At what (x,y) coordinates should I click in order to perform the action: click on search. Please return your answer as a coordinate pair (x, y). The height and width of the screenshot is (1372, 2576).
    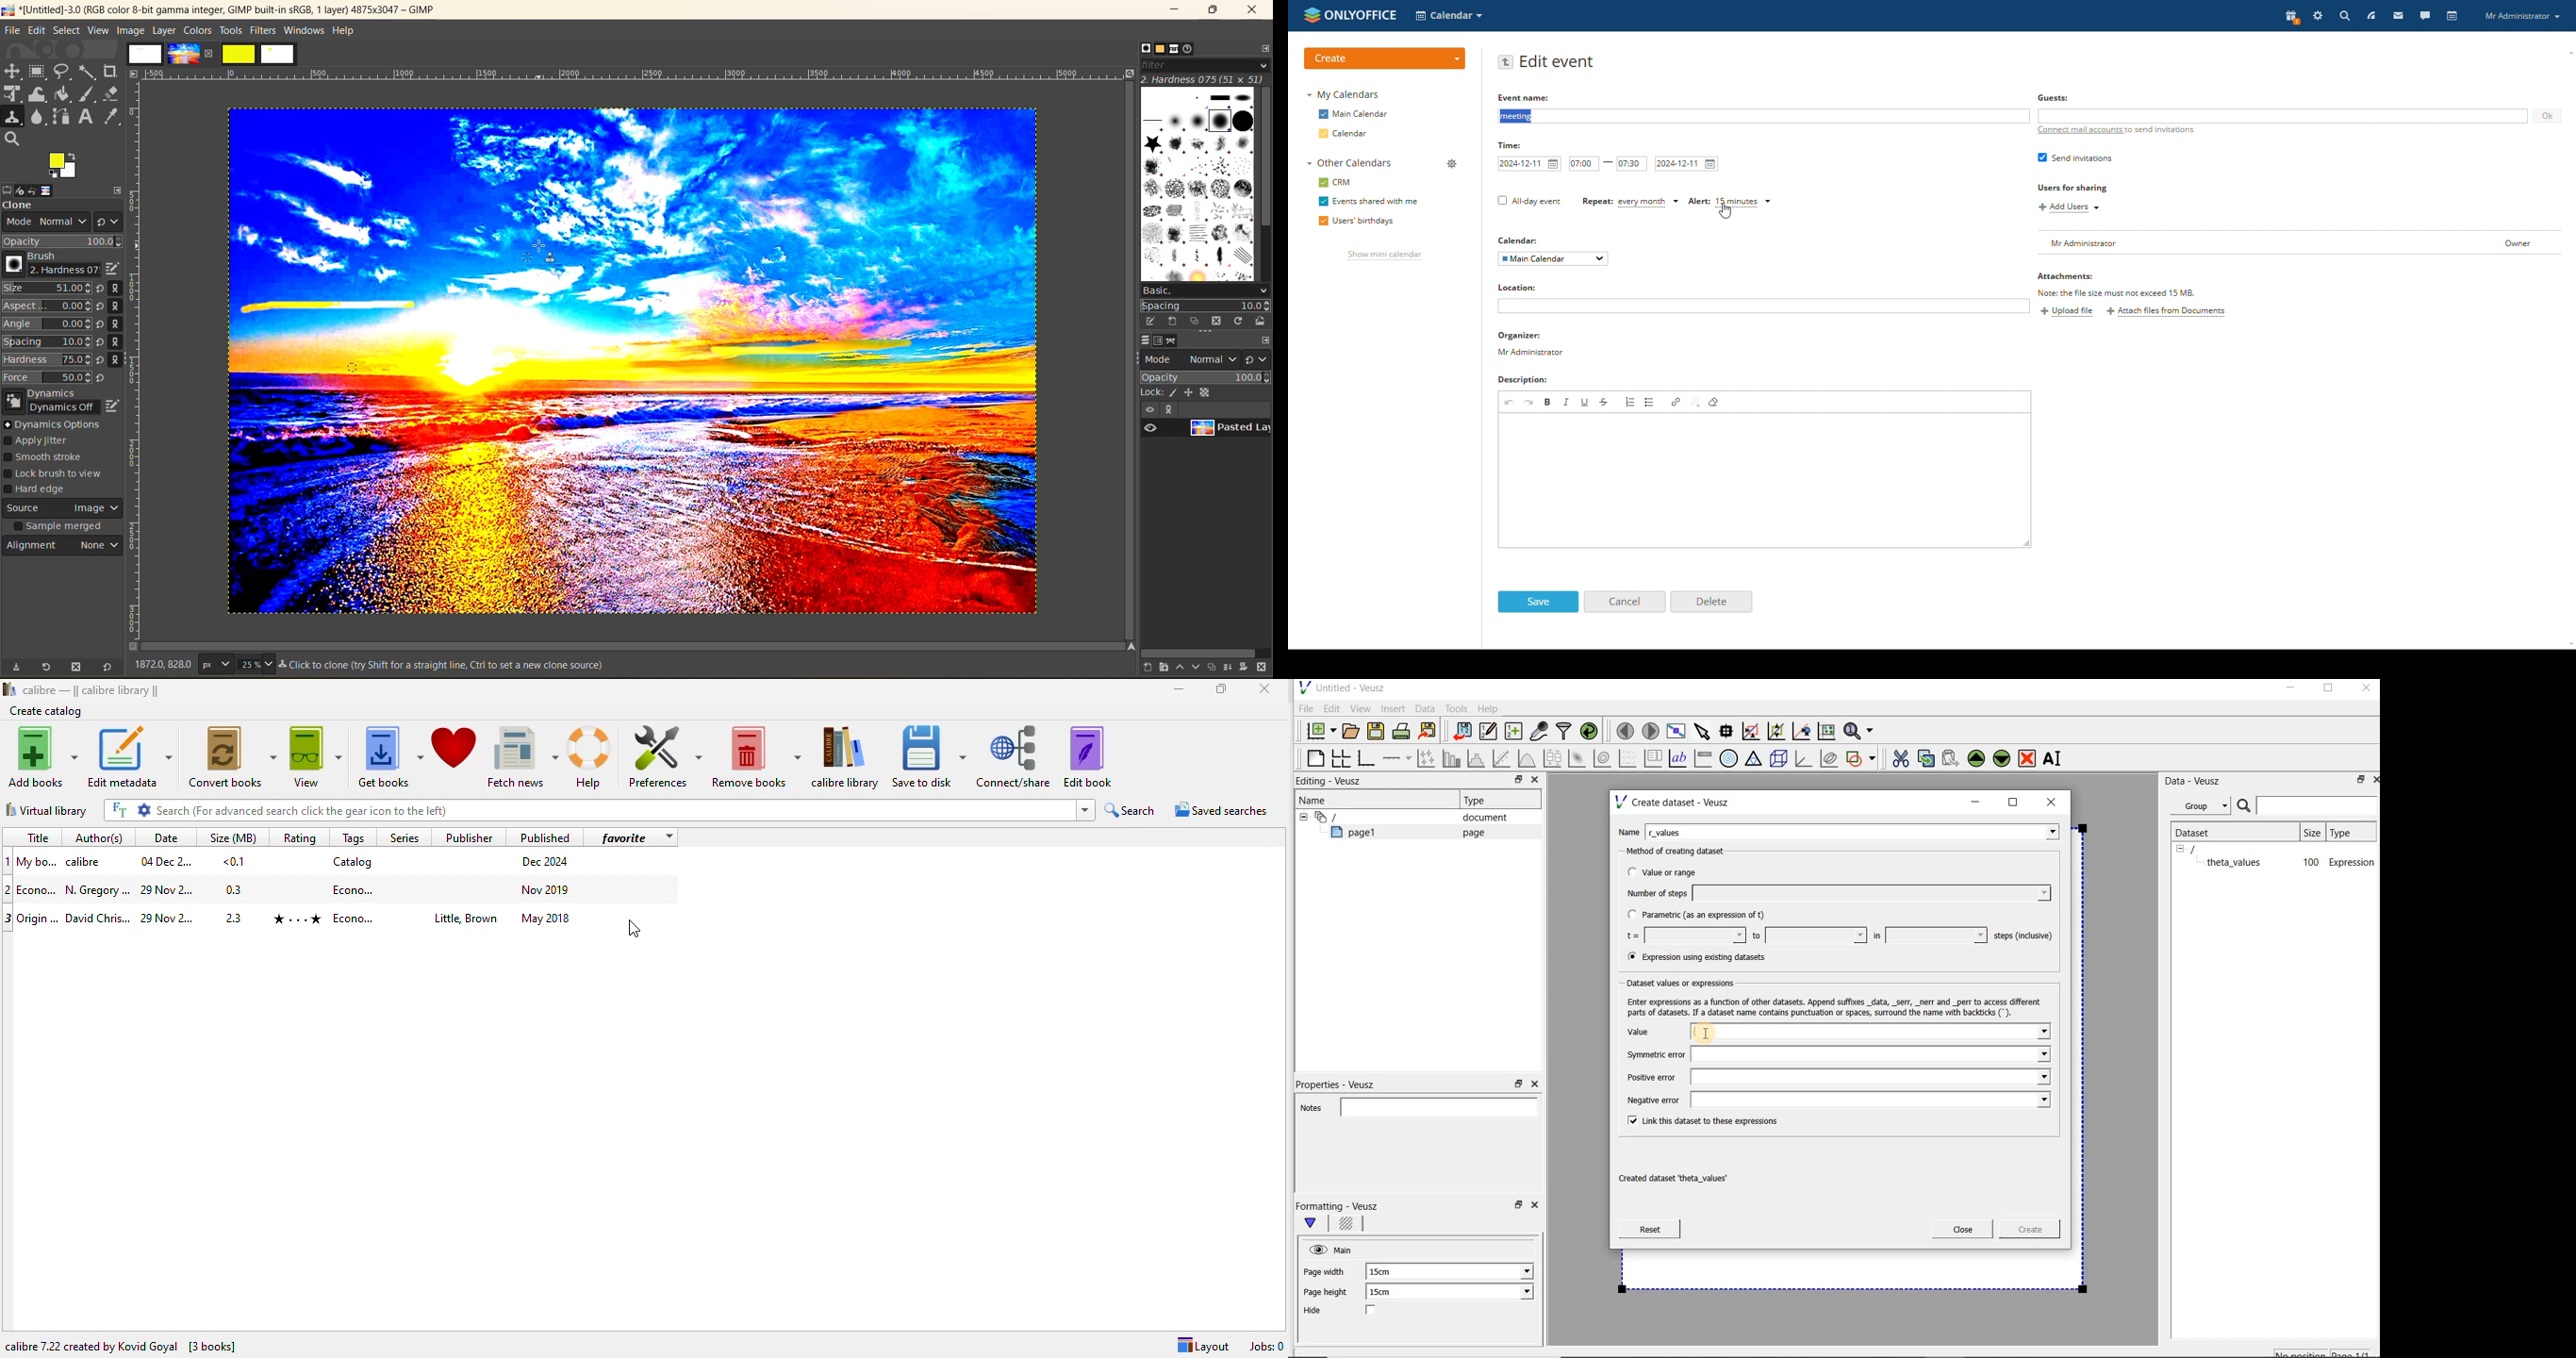
    Looking at the image, I should click on (614, 810).